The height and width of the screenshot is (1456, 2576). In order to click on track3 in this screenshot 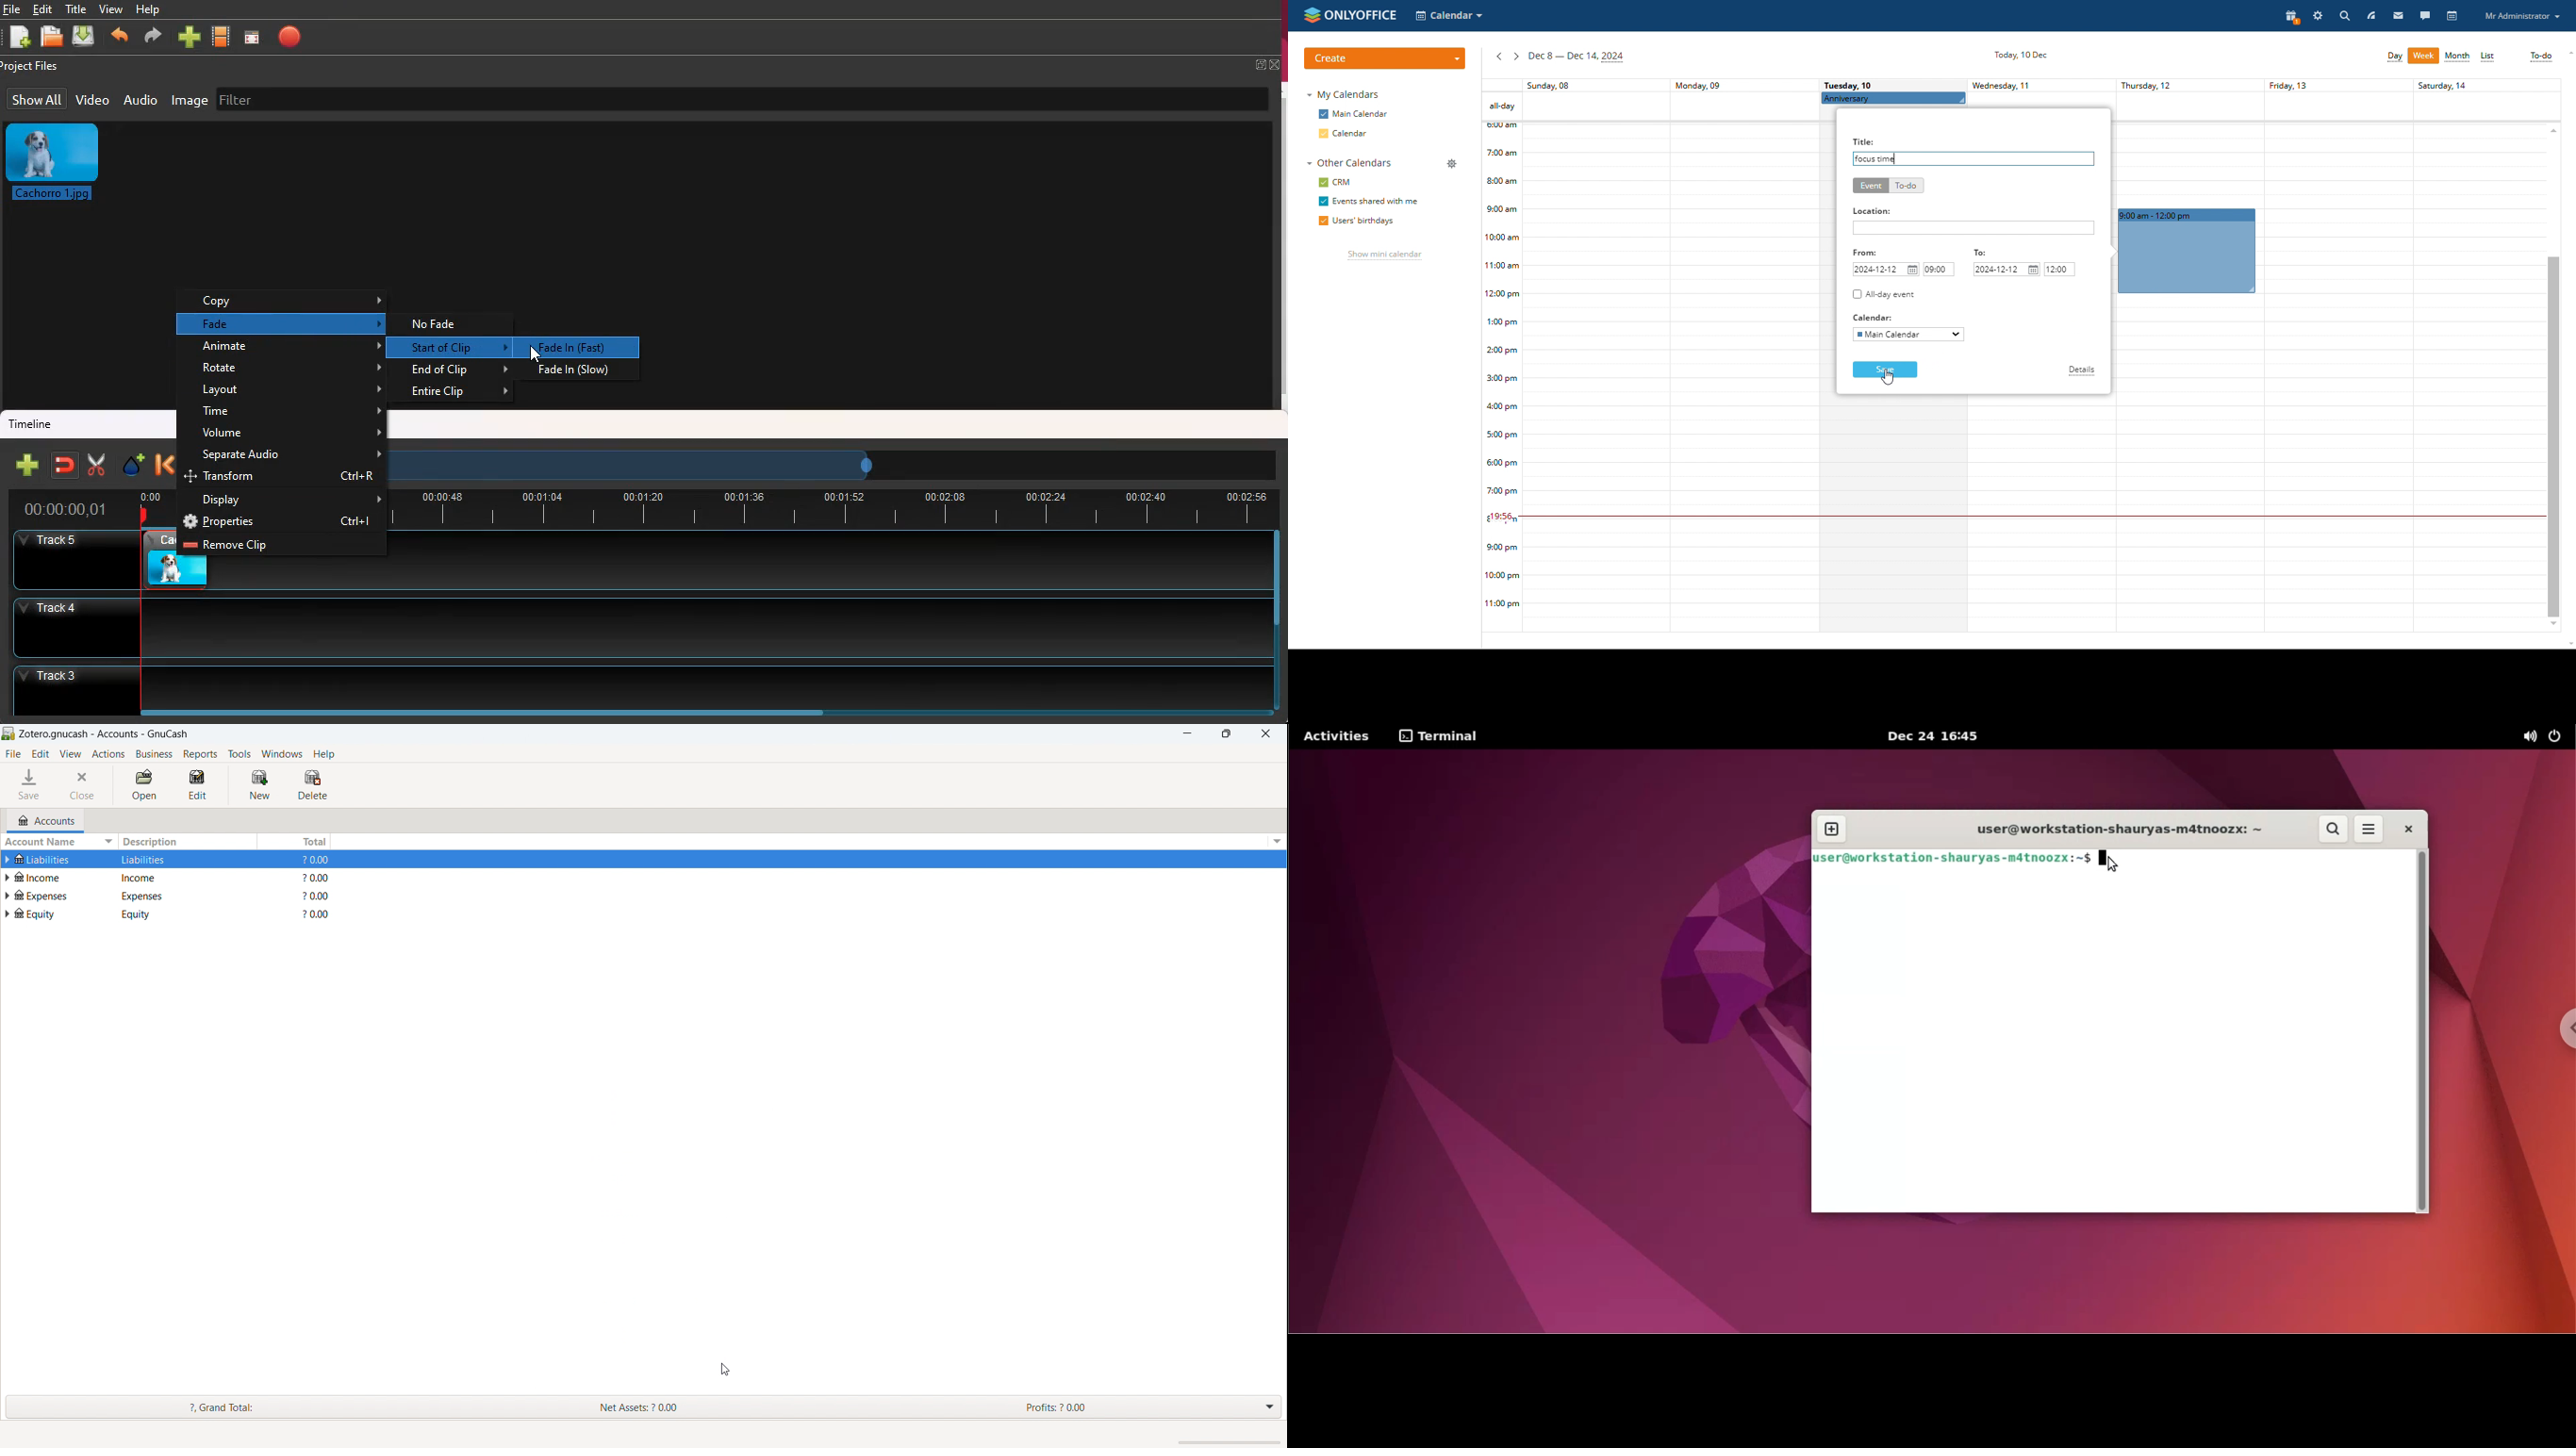, I will do `click(637, 683)`.